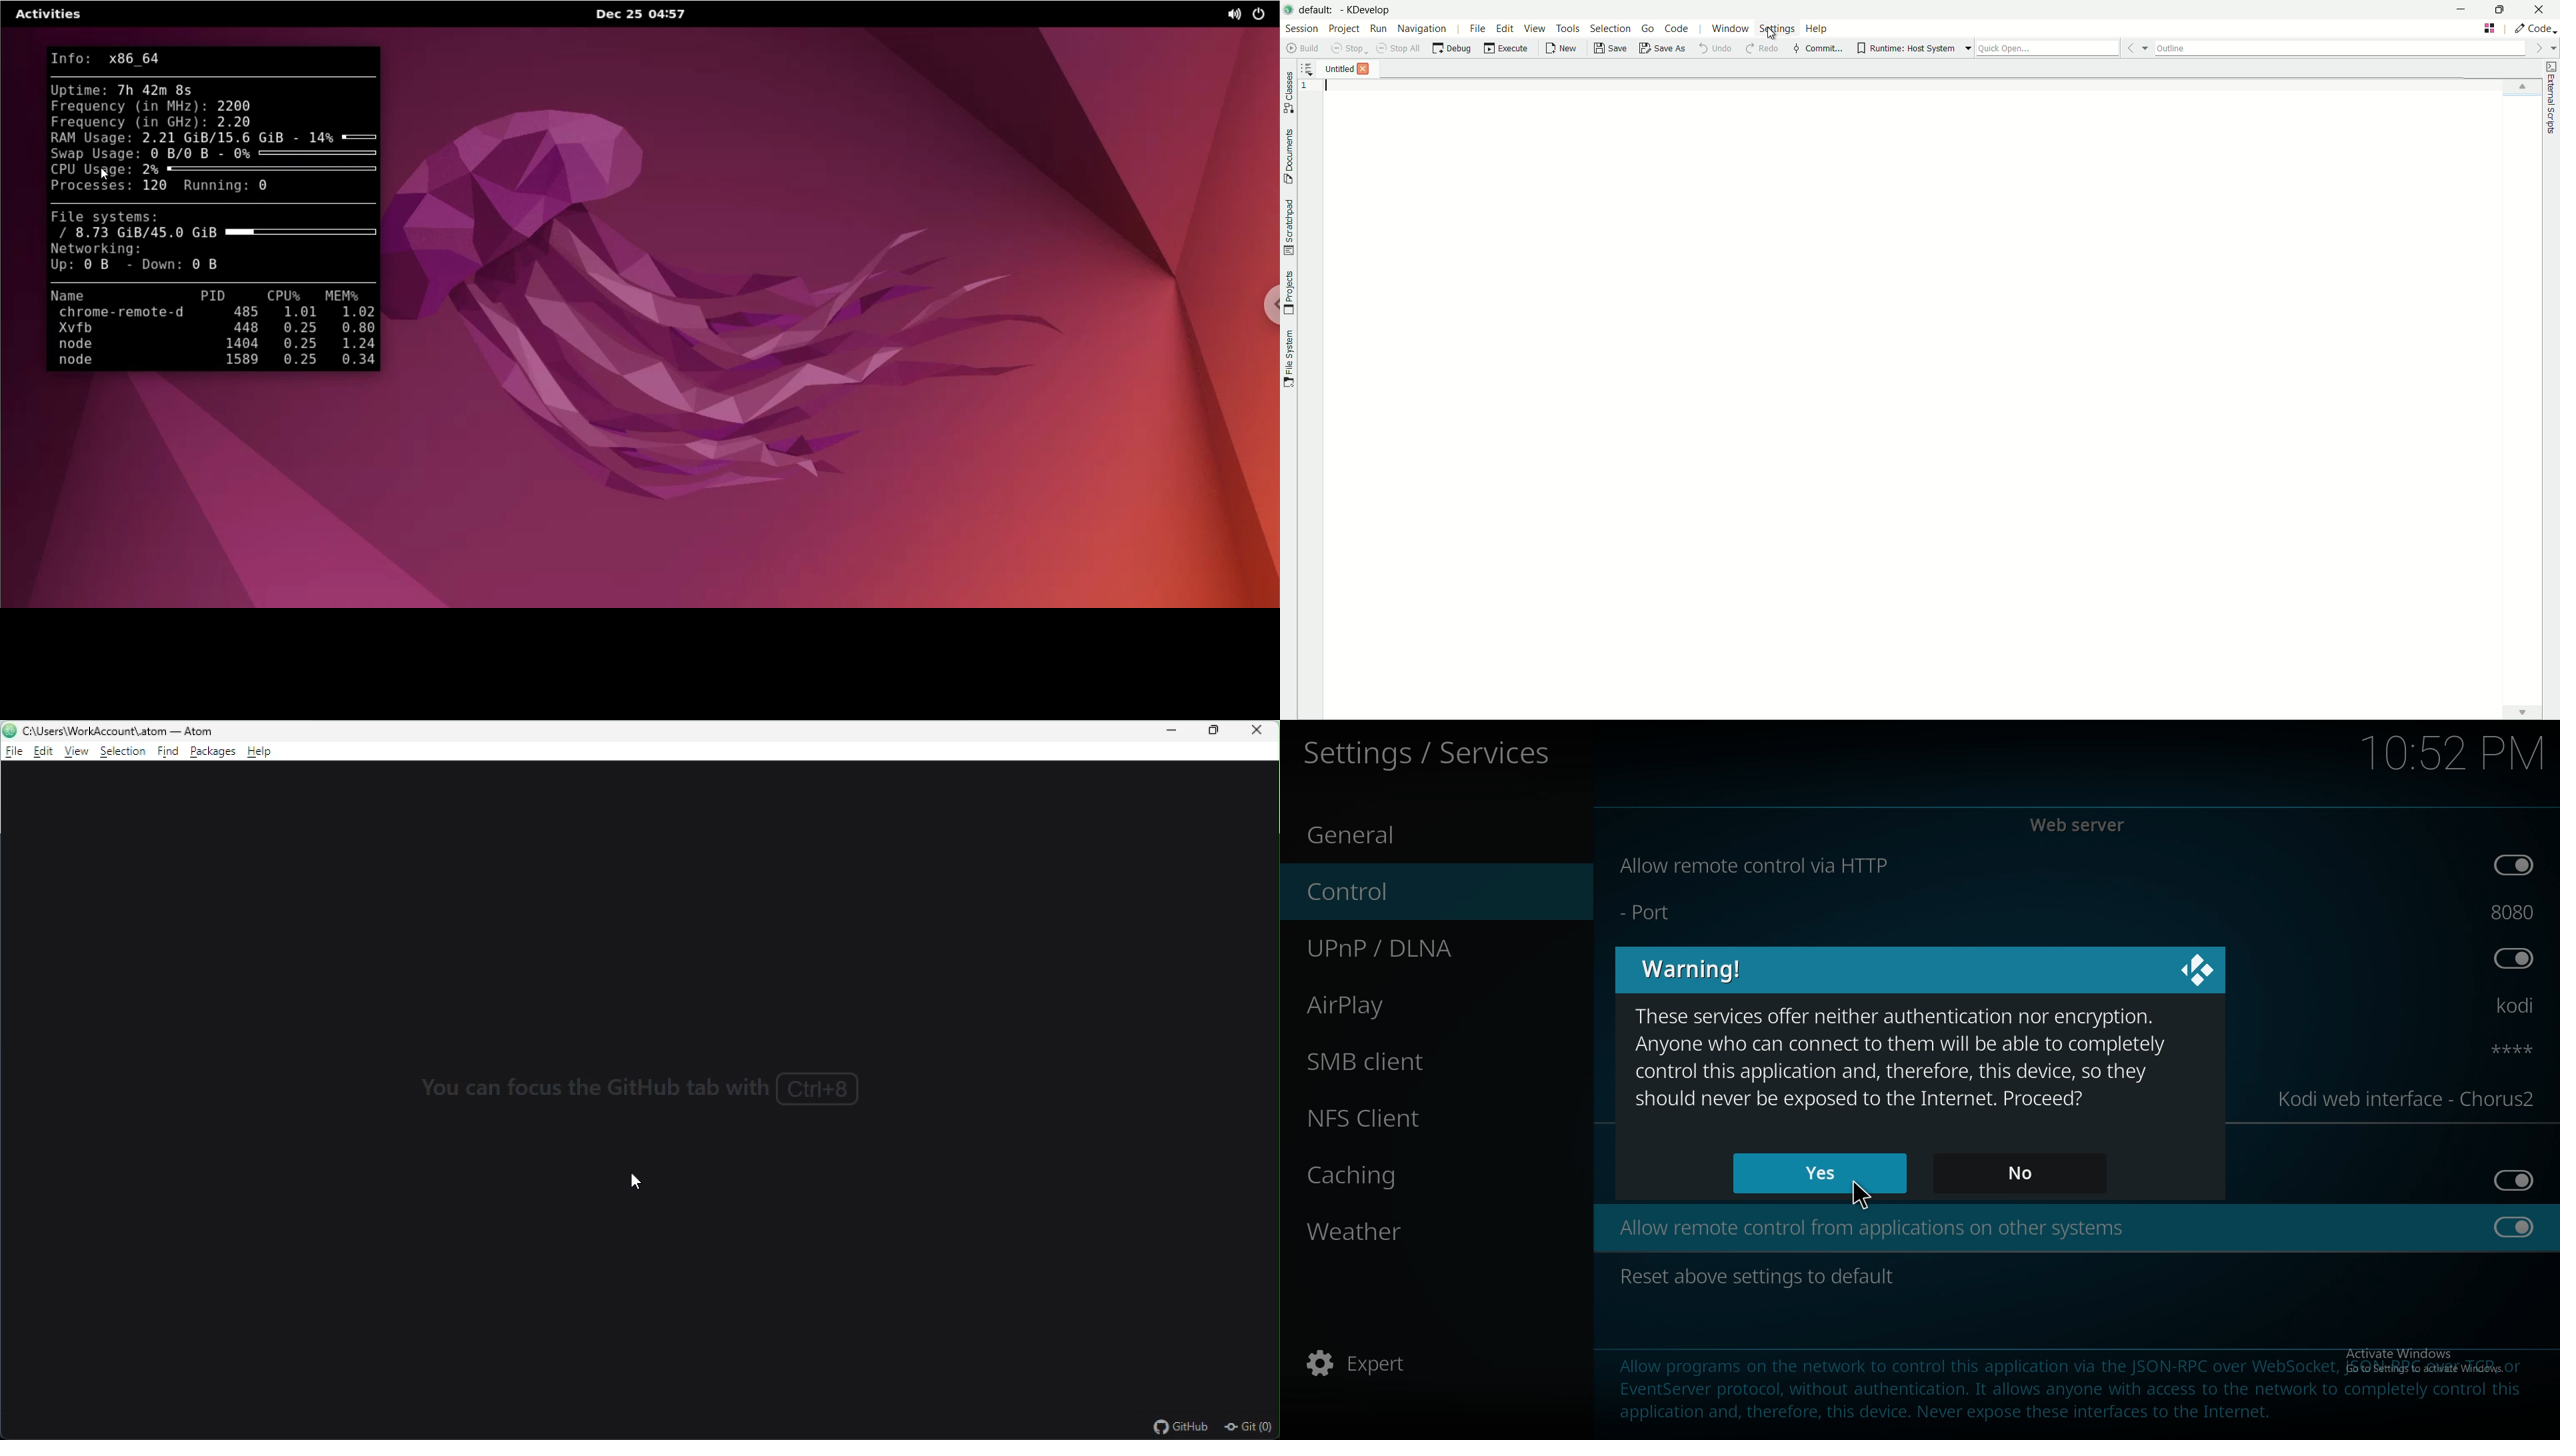 Image resolution: width=2576 pixels, height=1456 pixels. Describe the element at coordinates (1752, 865) in the screenshot. I see `allow remote control via http` at that location.